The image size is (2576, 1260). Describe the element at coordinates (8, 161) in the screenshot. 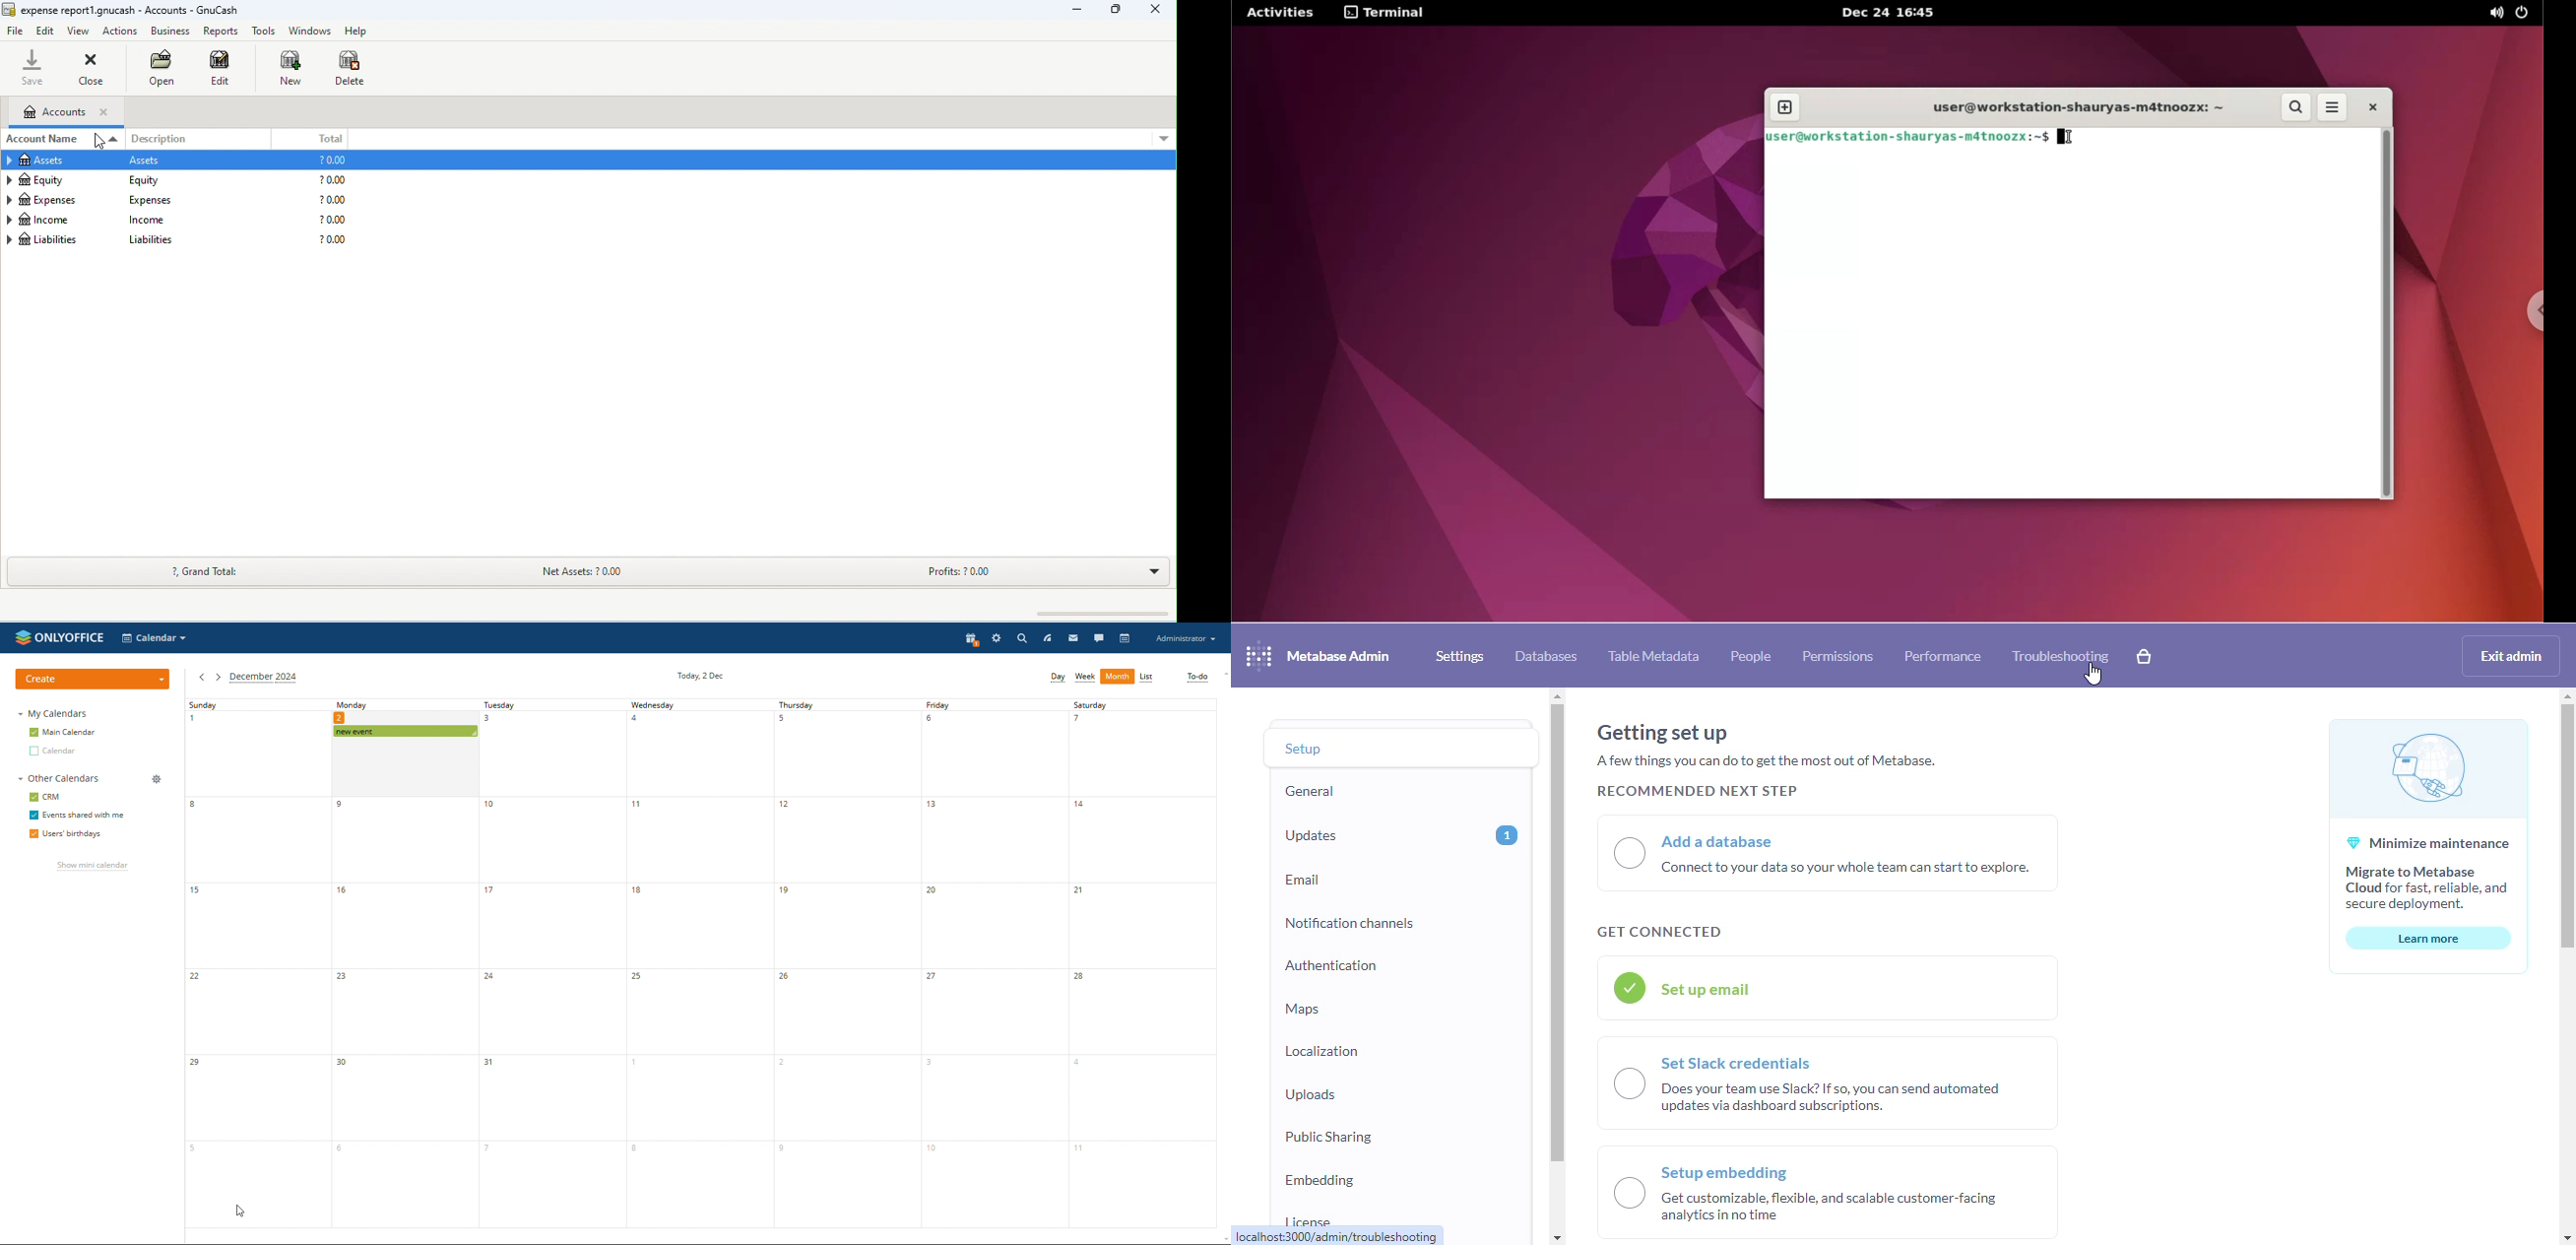

I see `arrow` at that location.